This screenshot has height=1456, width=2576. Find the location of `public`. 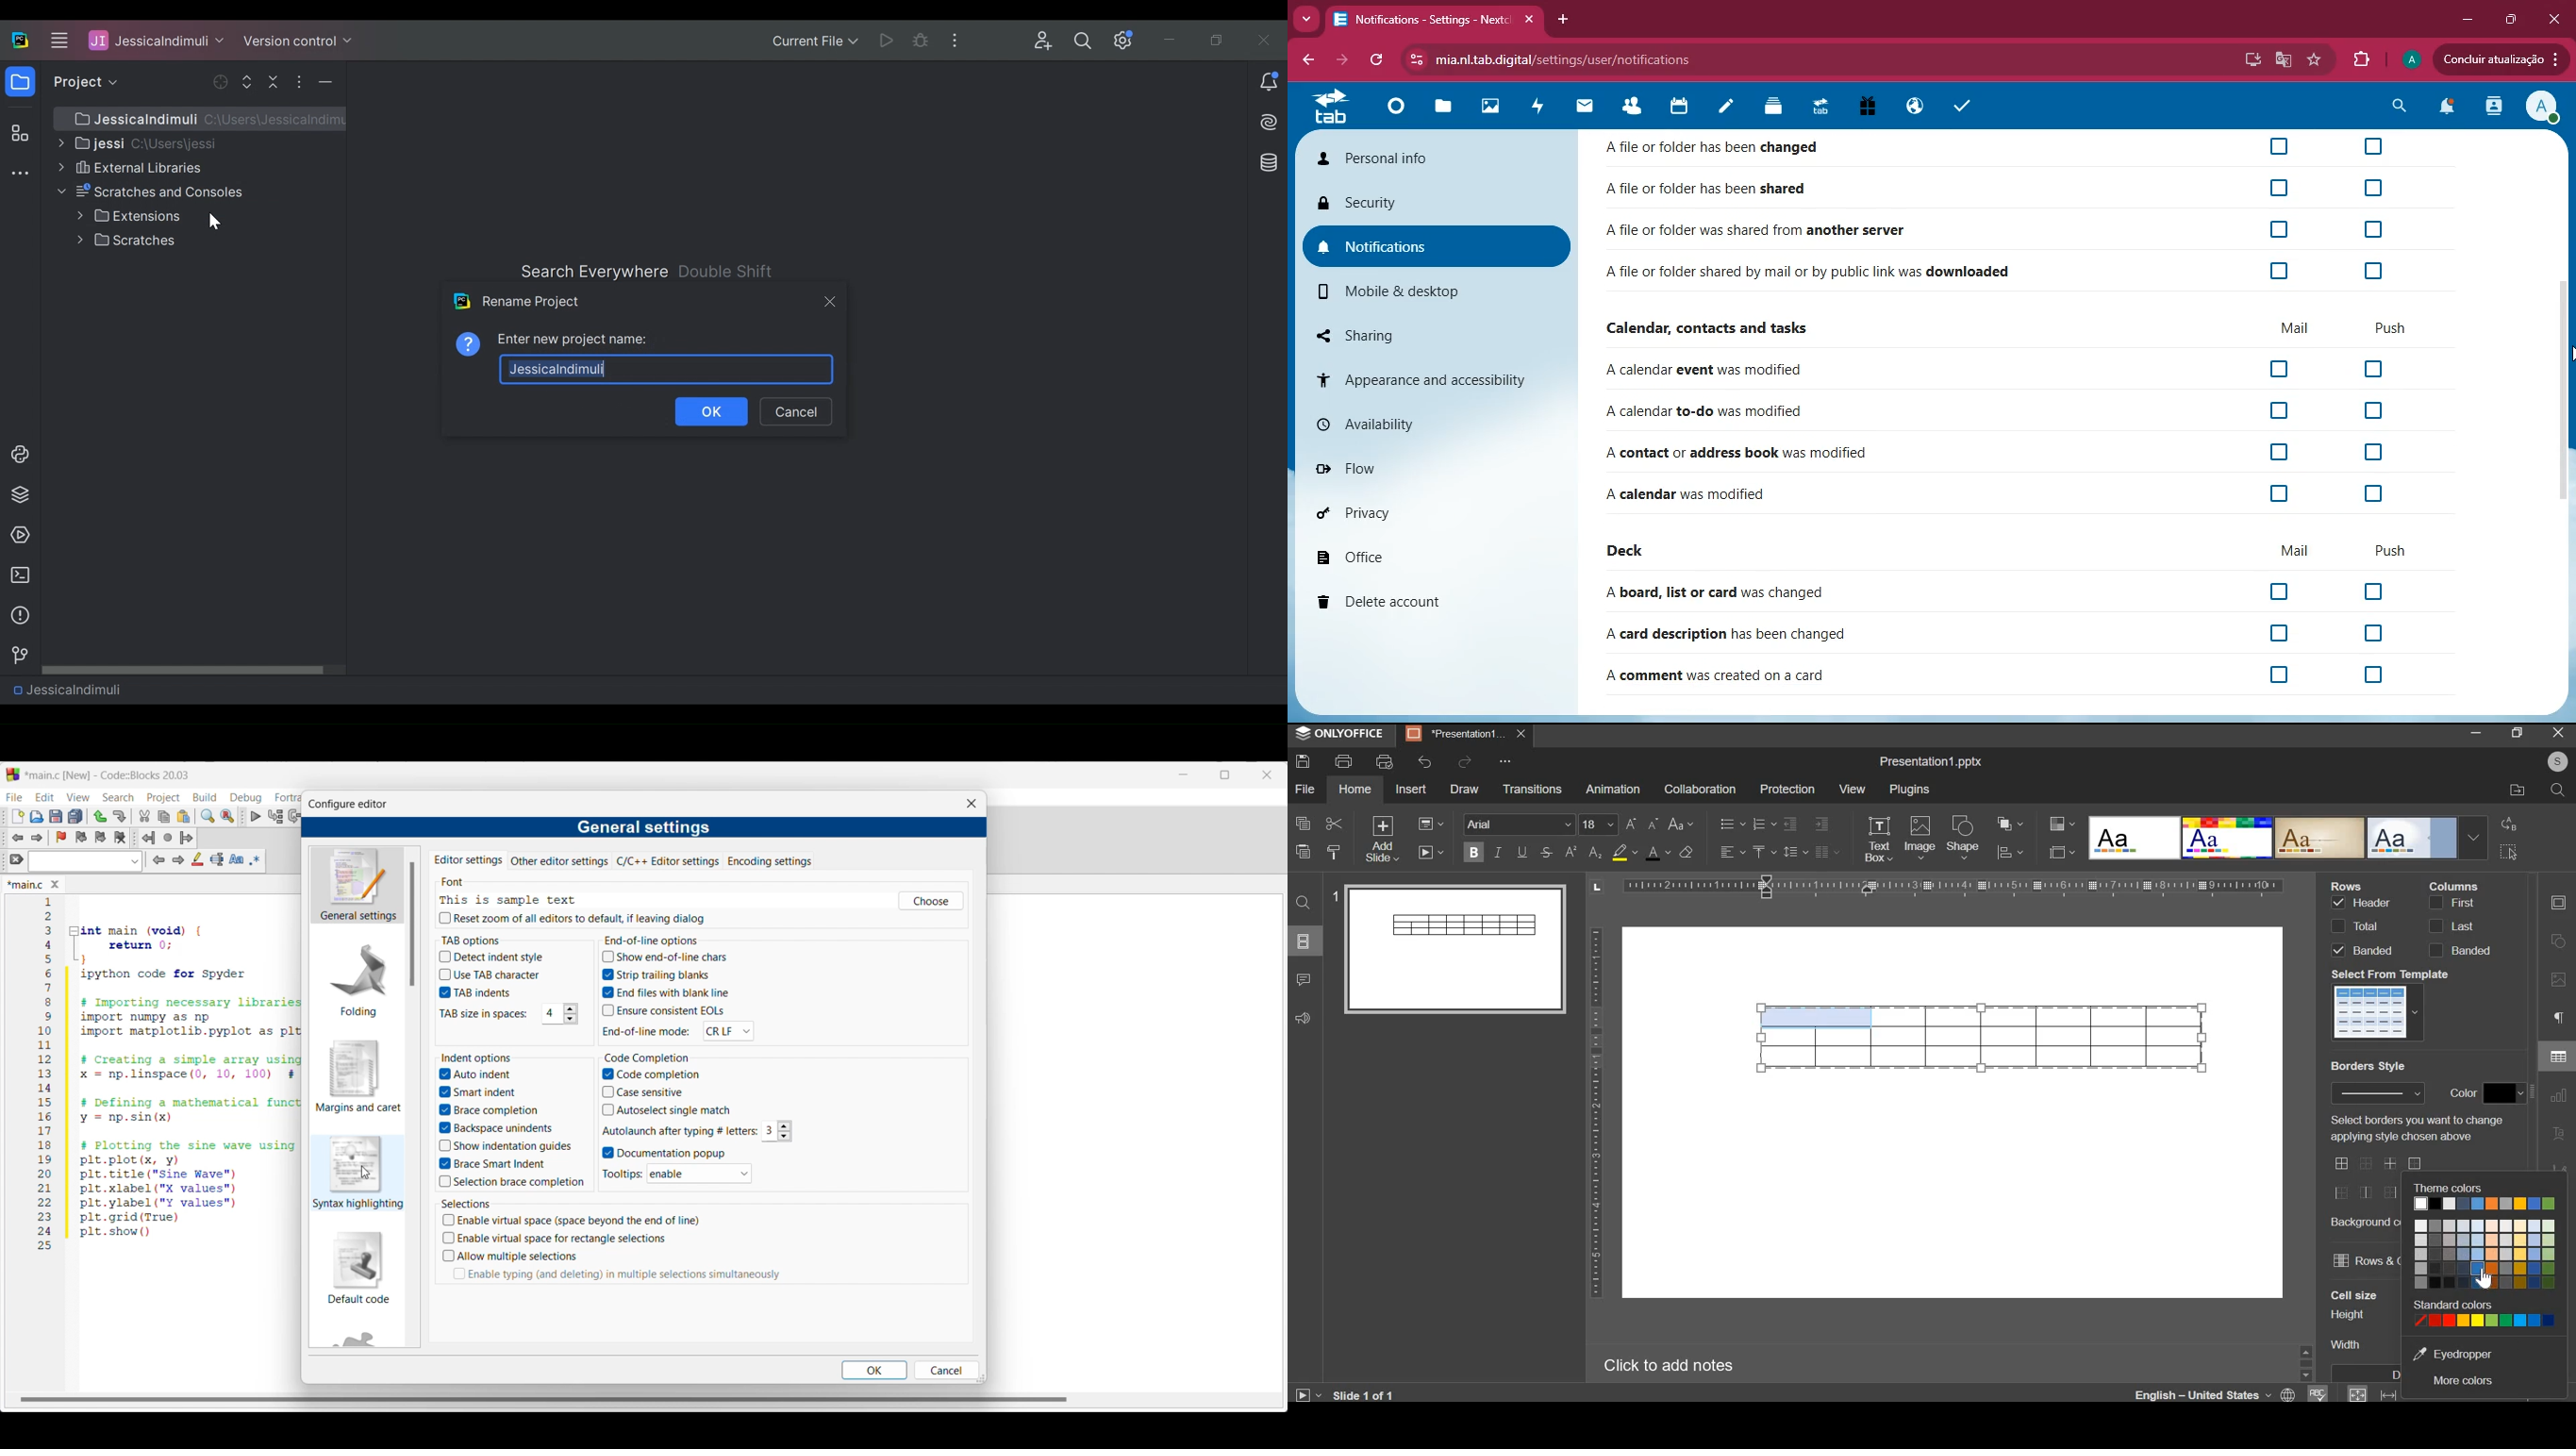

public is located at coordinates (1914, 107).